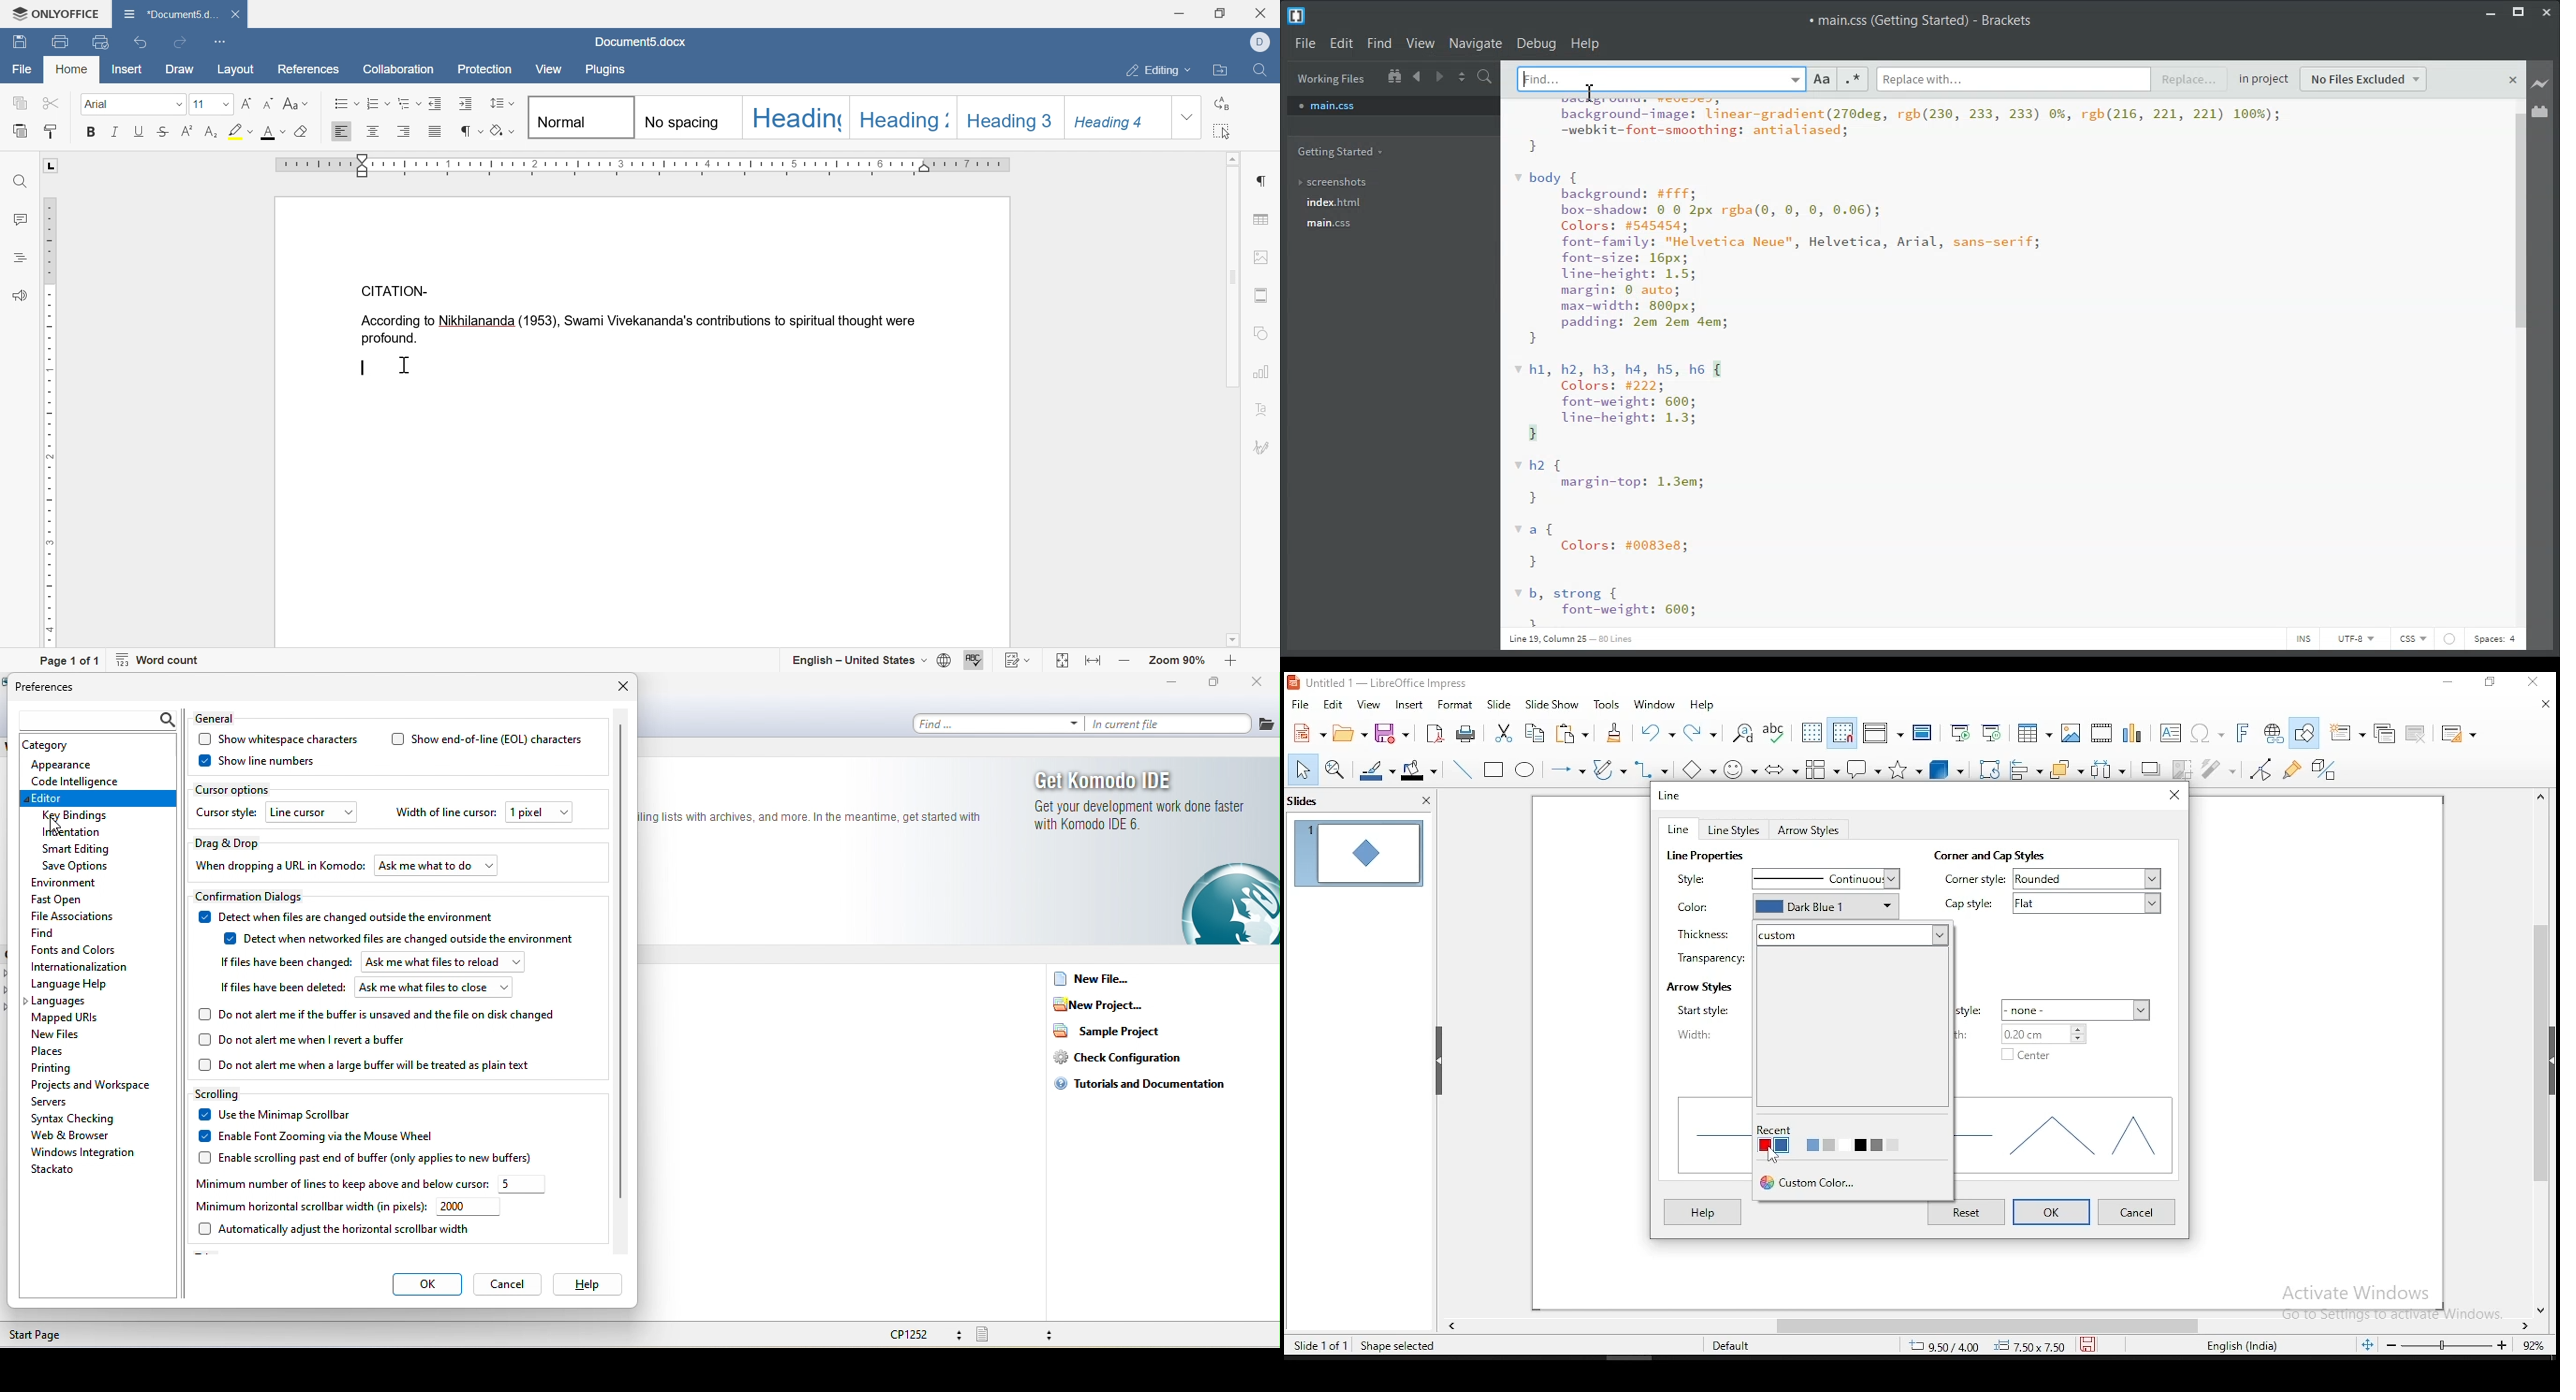  I want to click on page 1 of 1, so click(72, 661).